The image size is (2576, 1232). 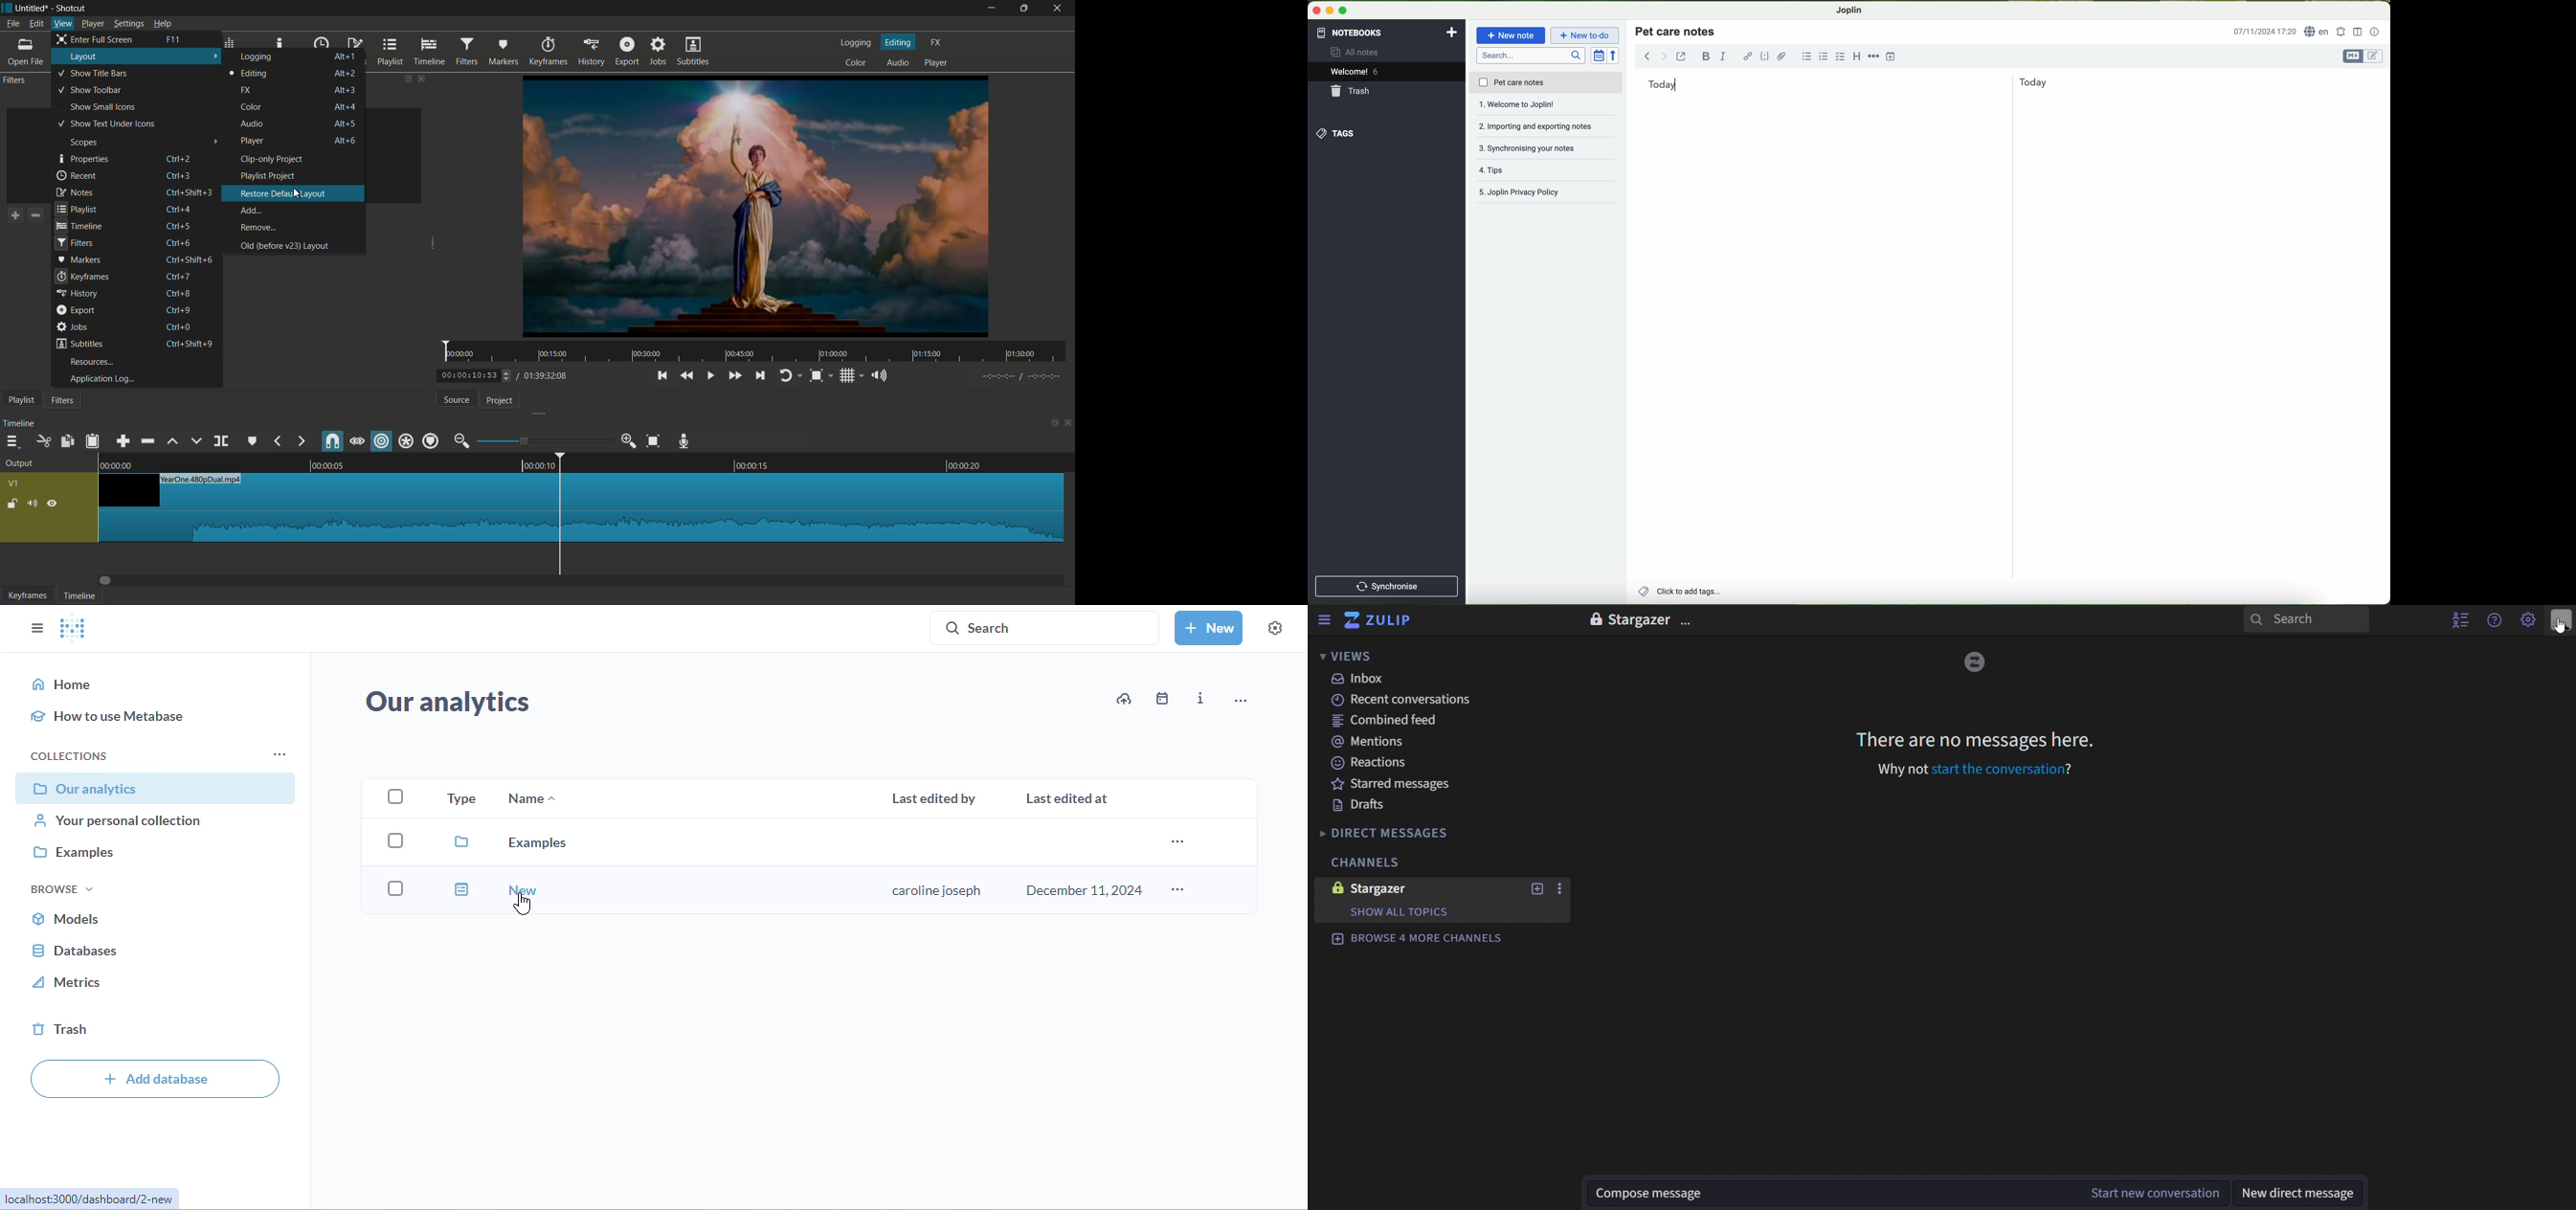 I want to click on reactions, so click(x=1373, y=764).